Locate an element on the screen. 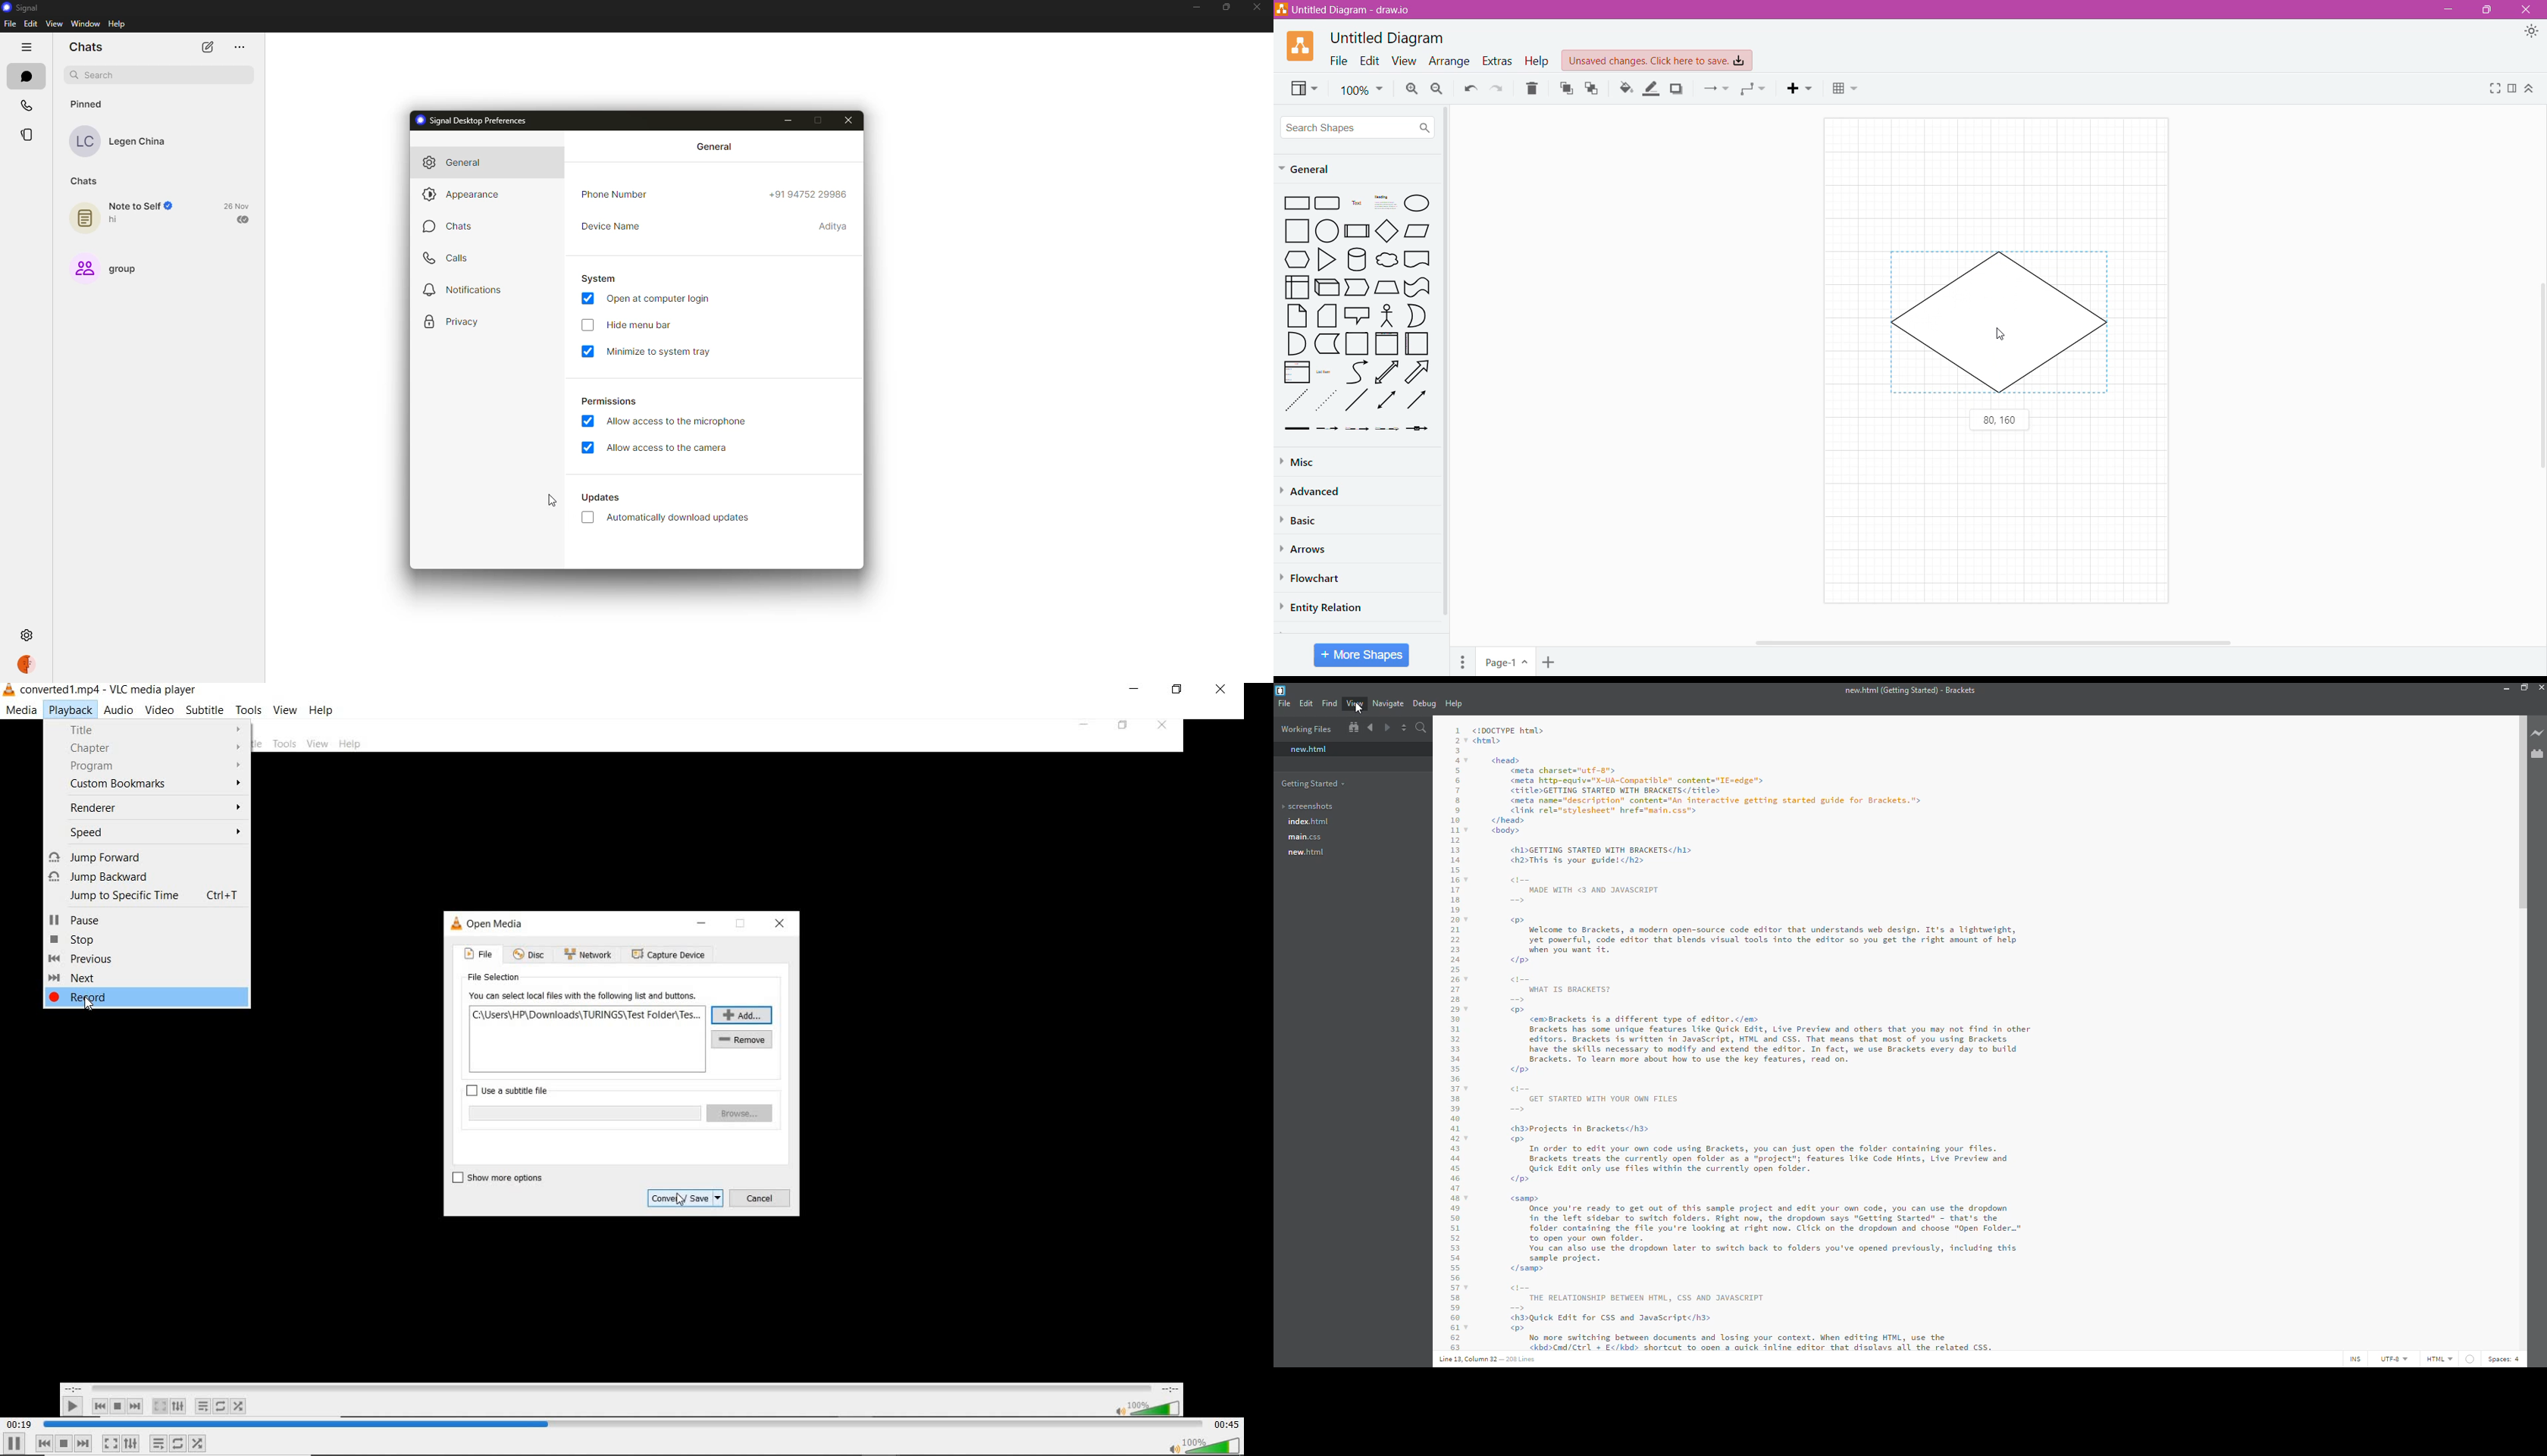 This screenshot has height=1456, width=2548. Circle is located at coordinates (1329, 231).